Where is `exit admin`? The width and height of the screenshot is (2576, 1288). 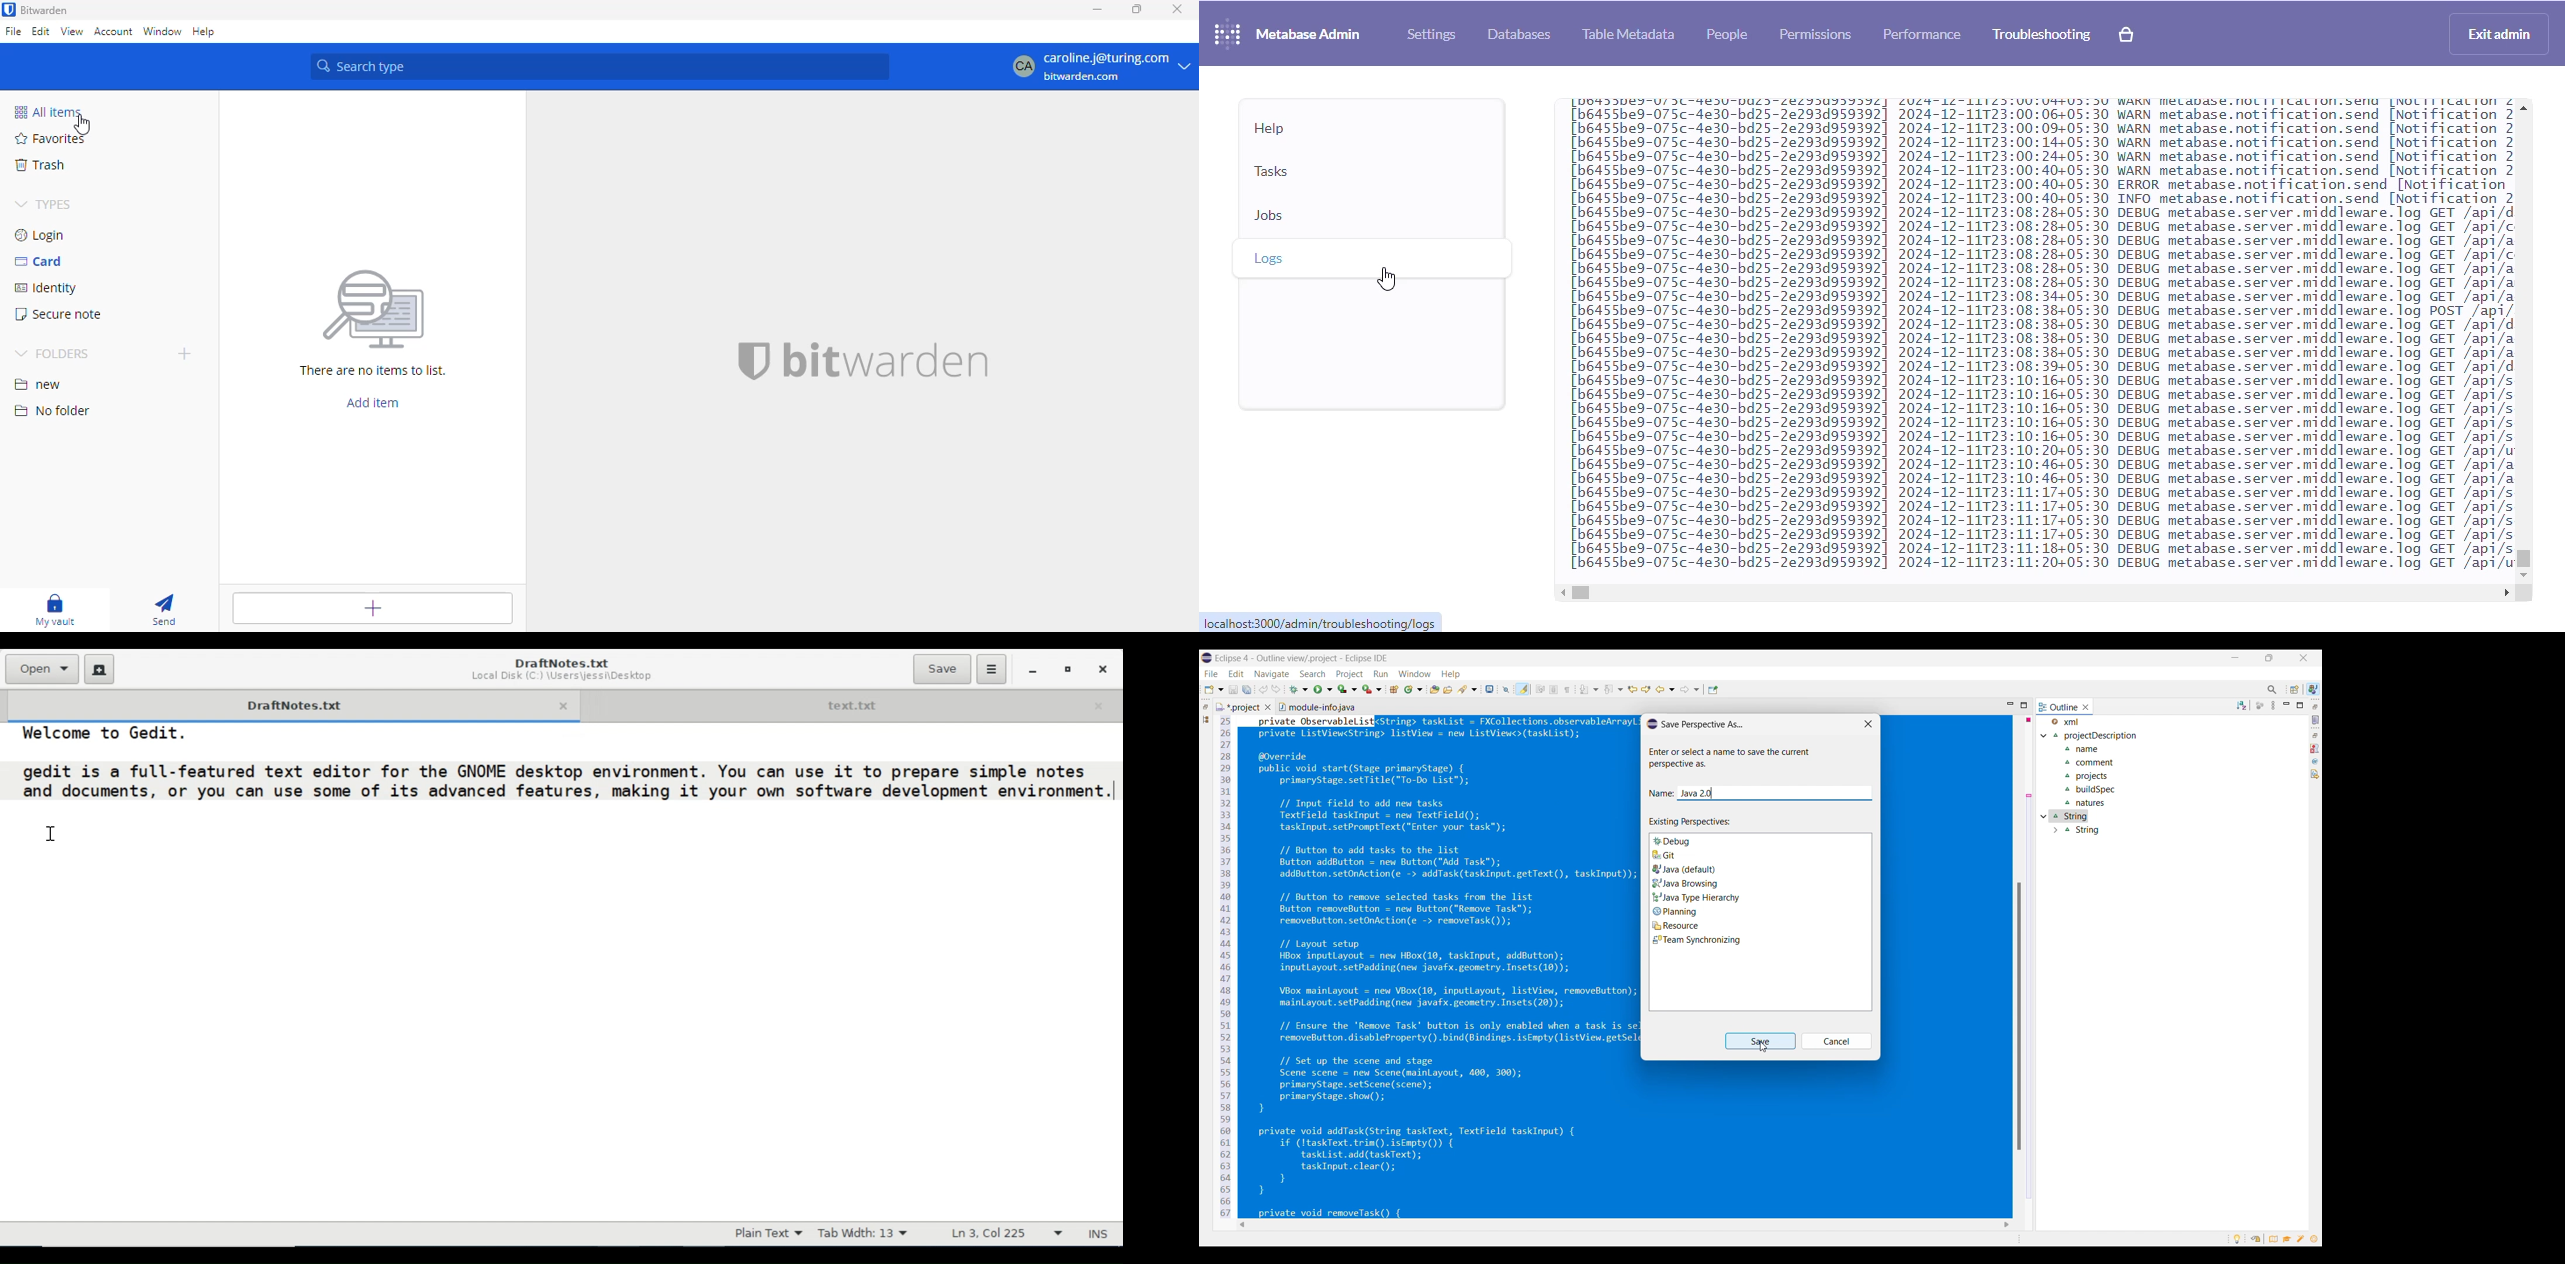 exit admin is located at coordinates (2499, 34).